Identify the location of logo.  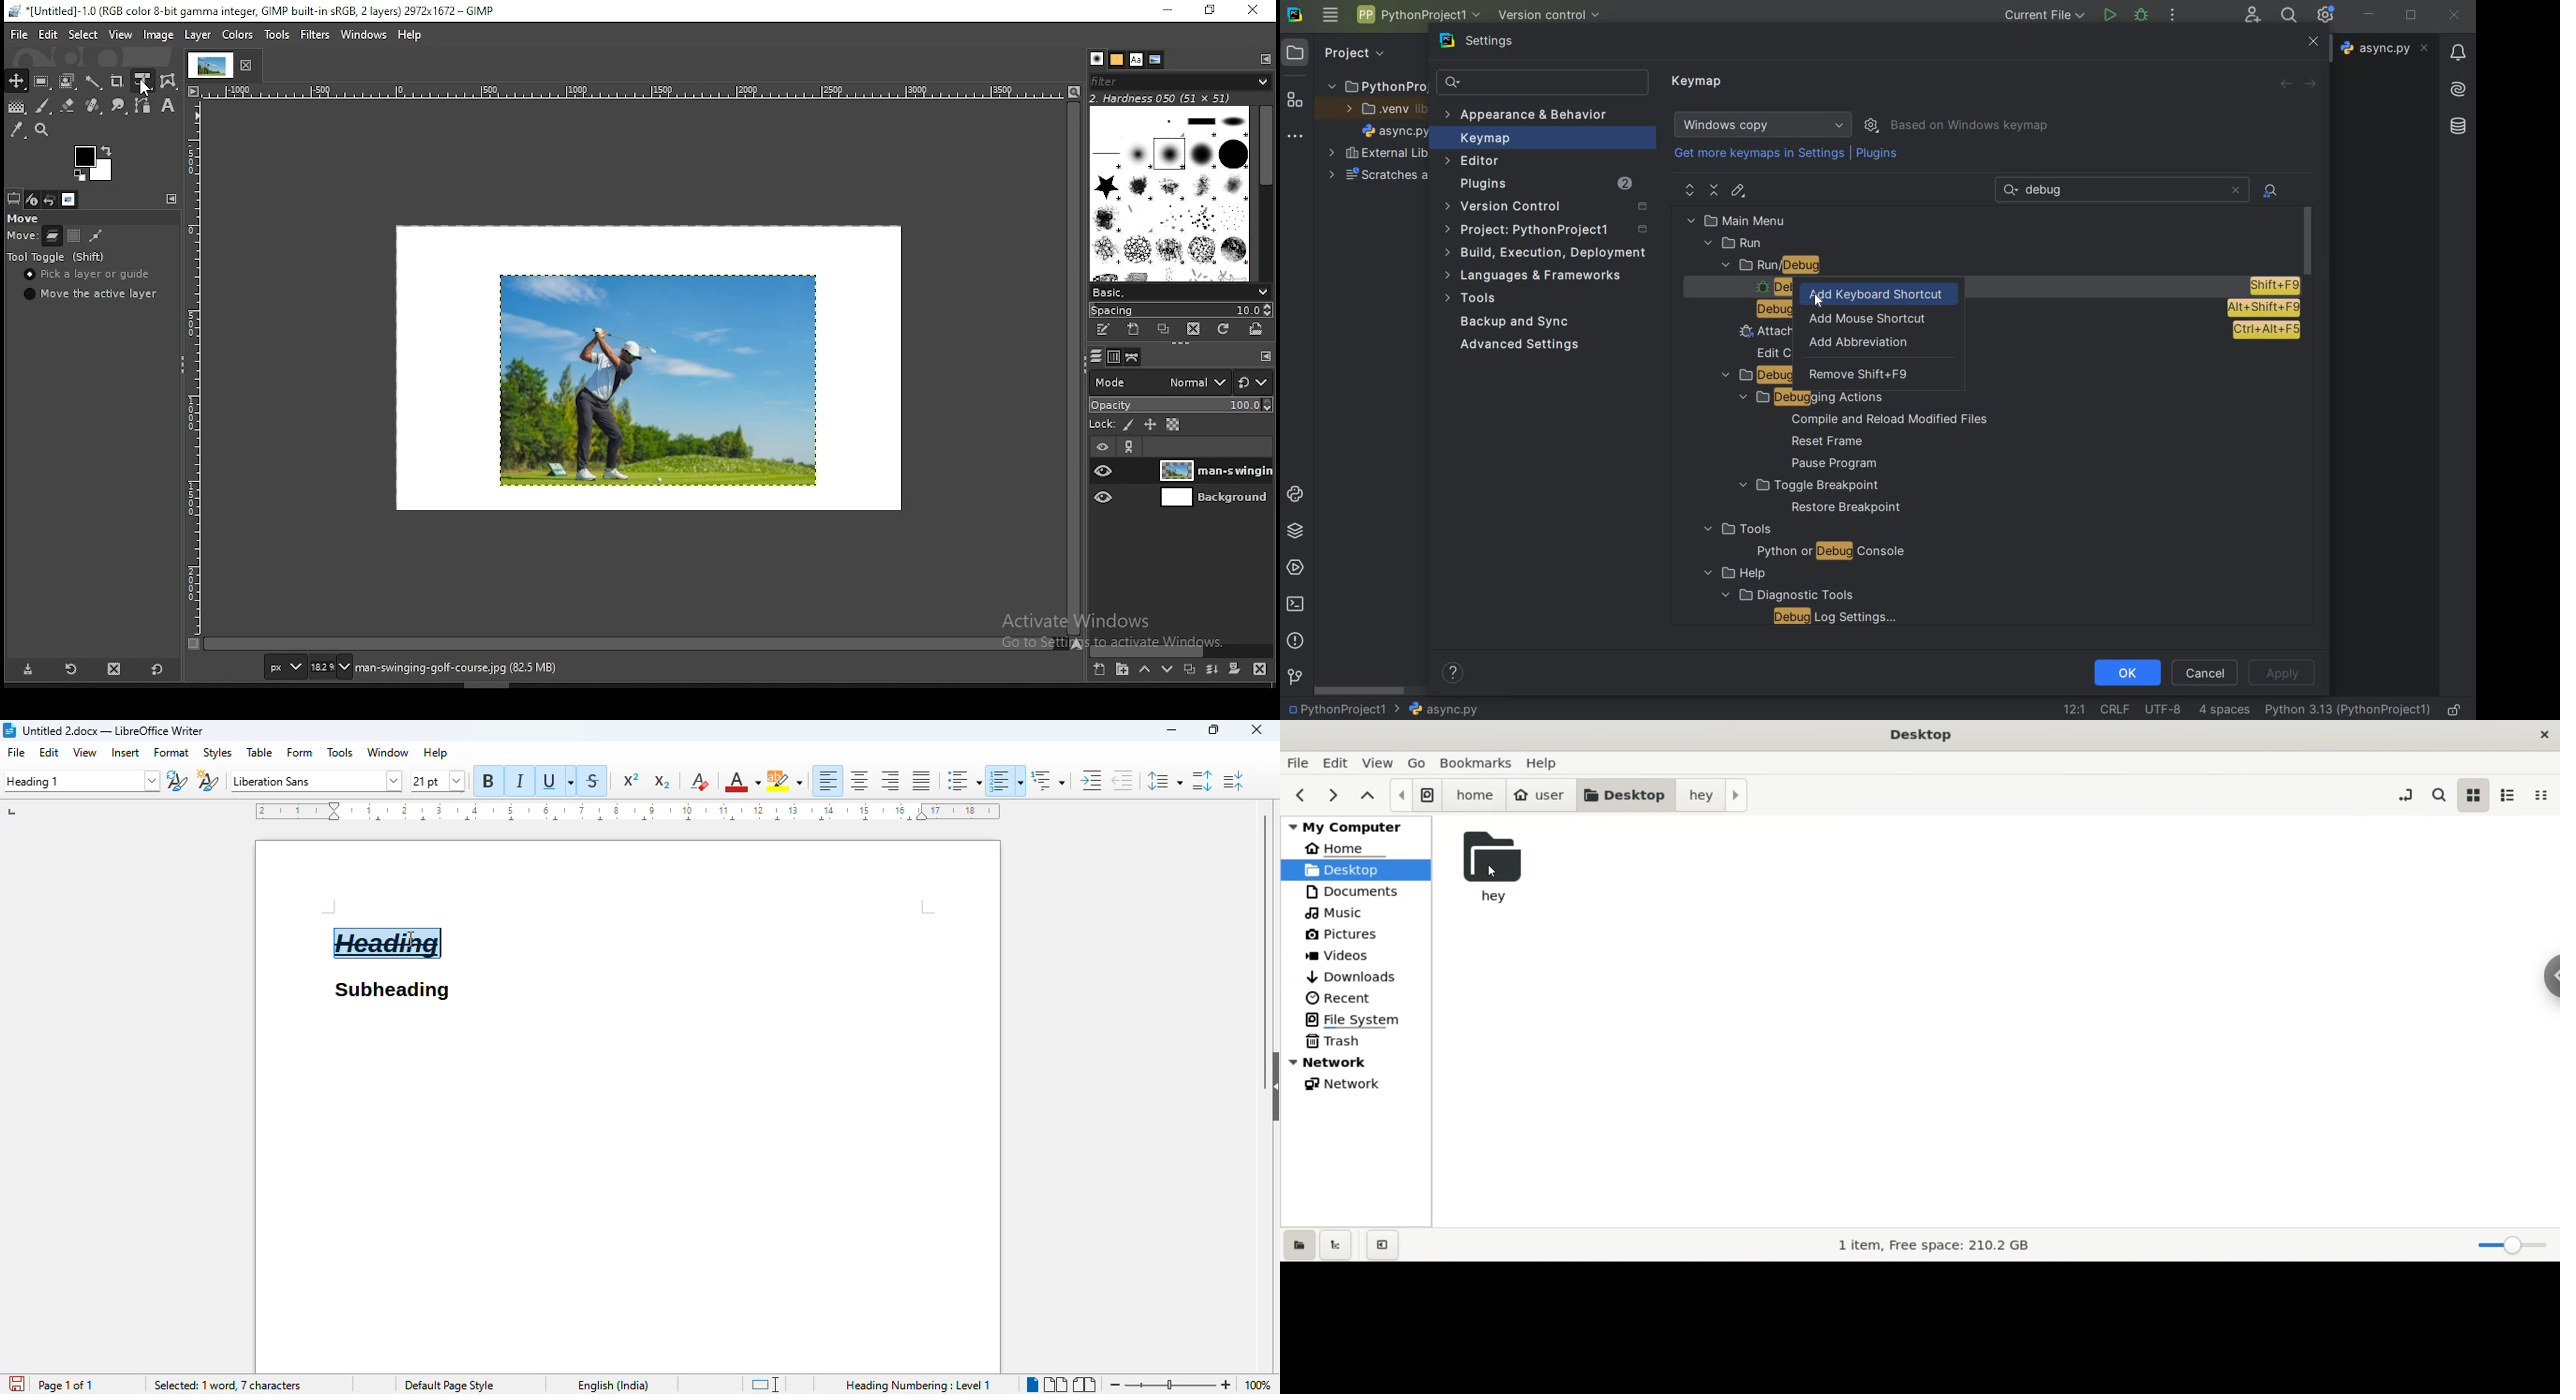
(9, 730).